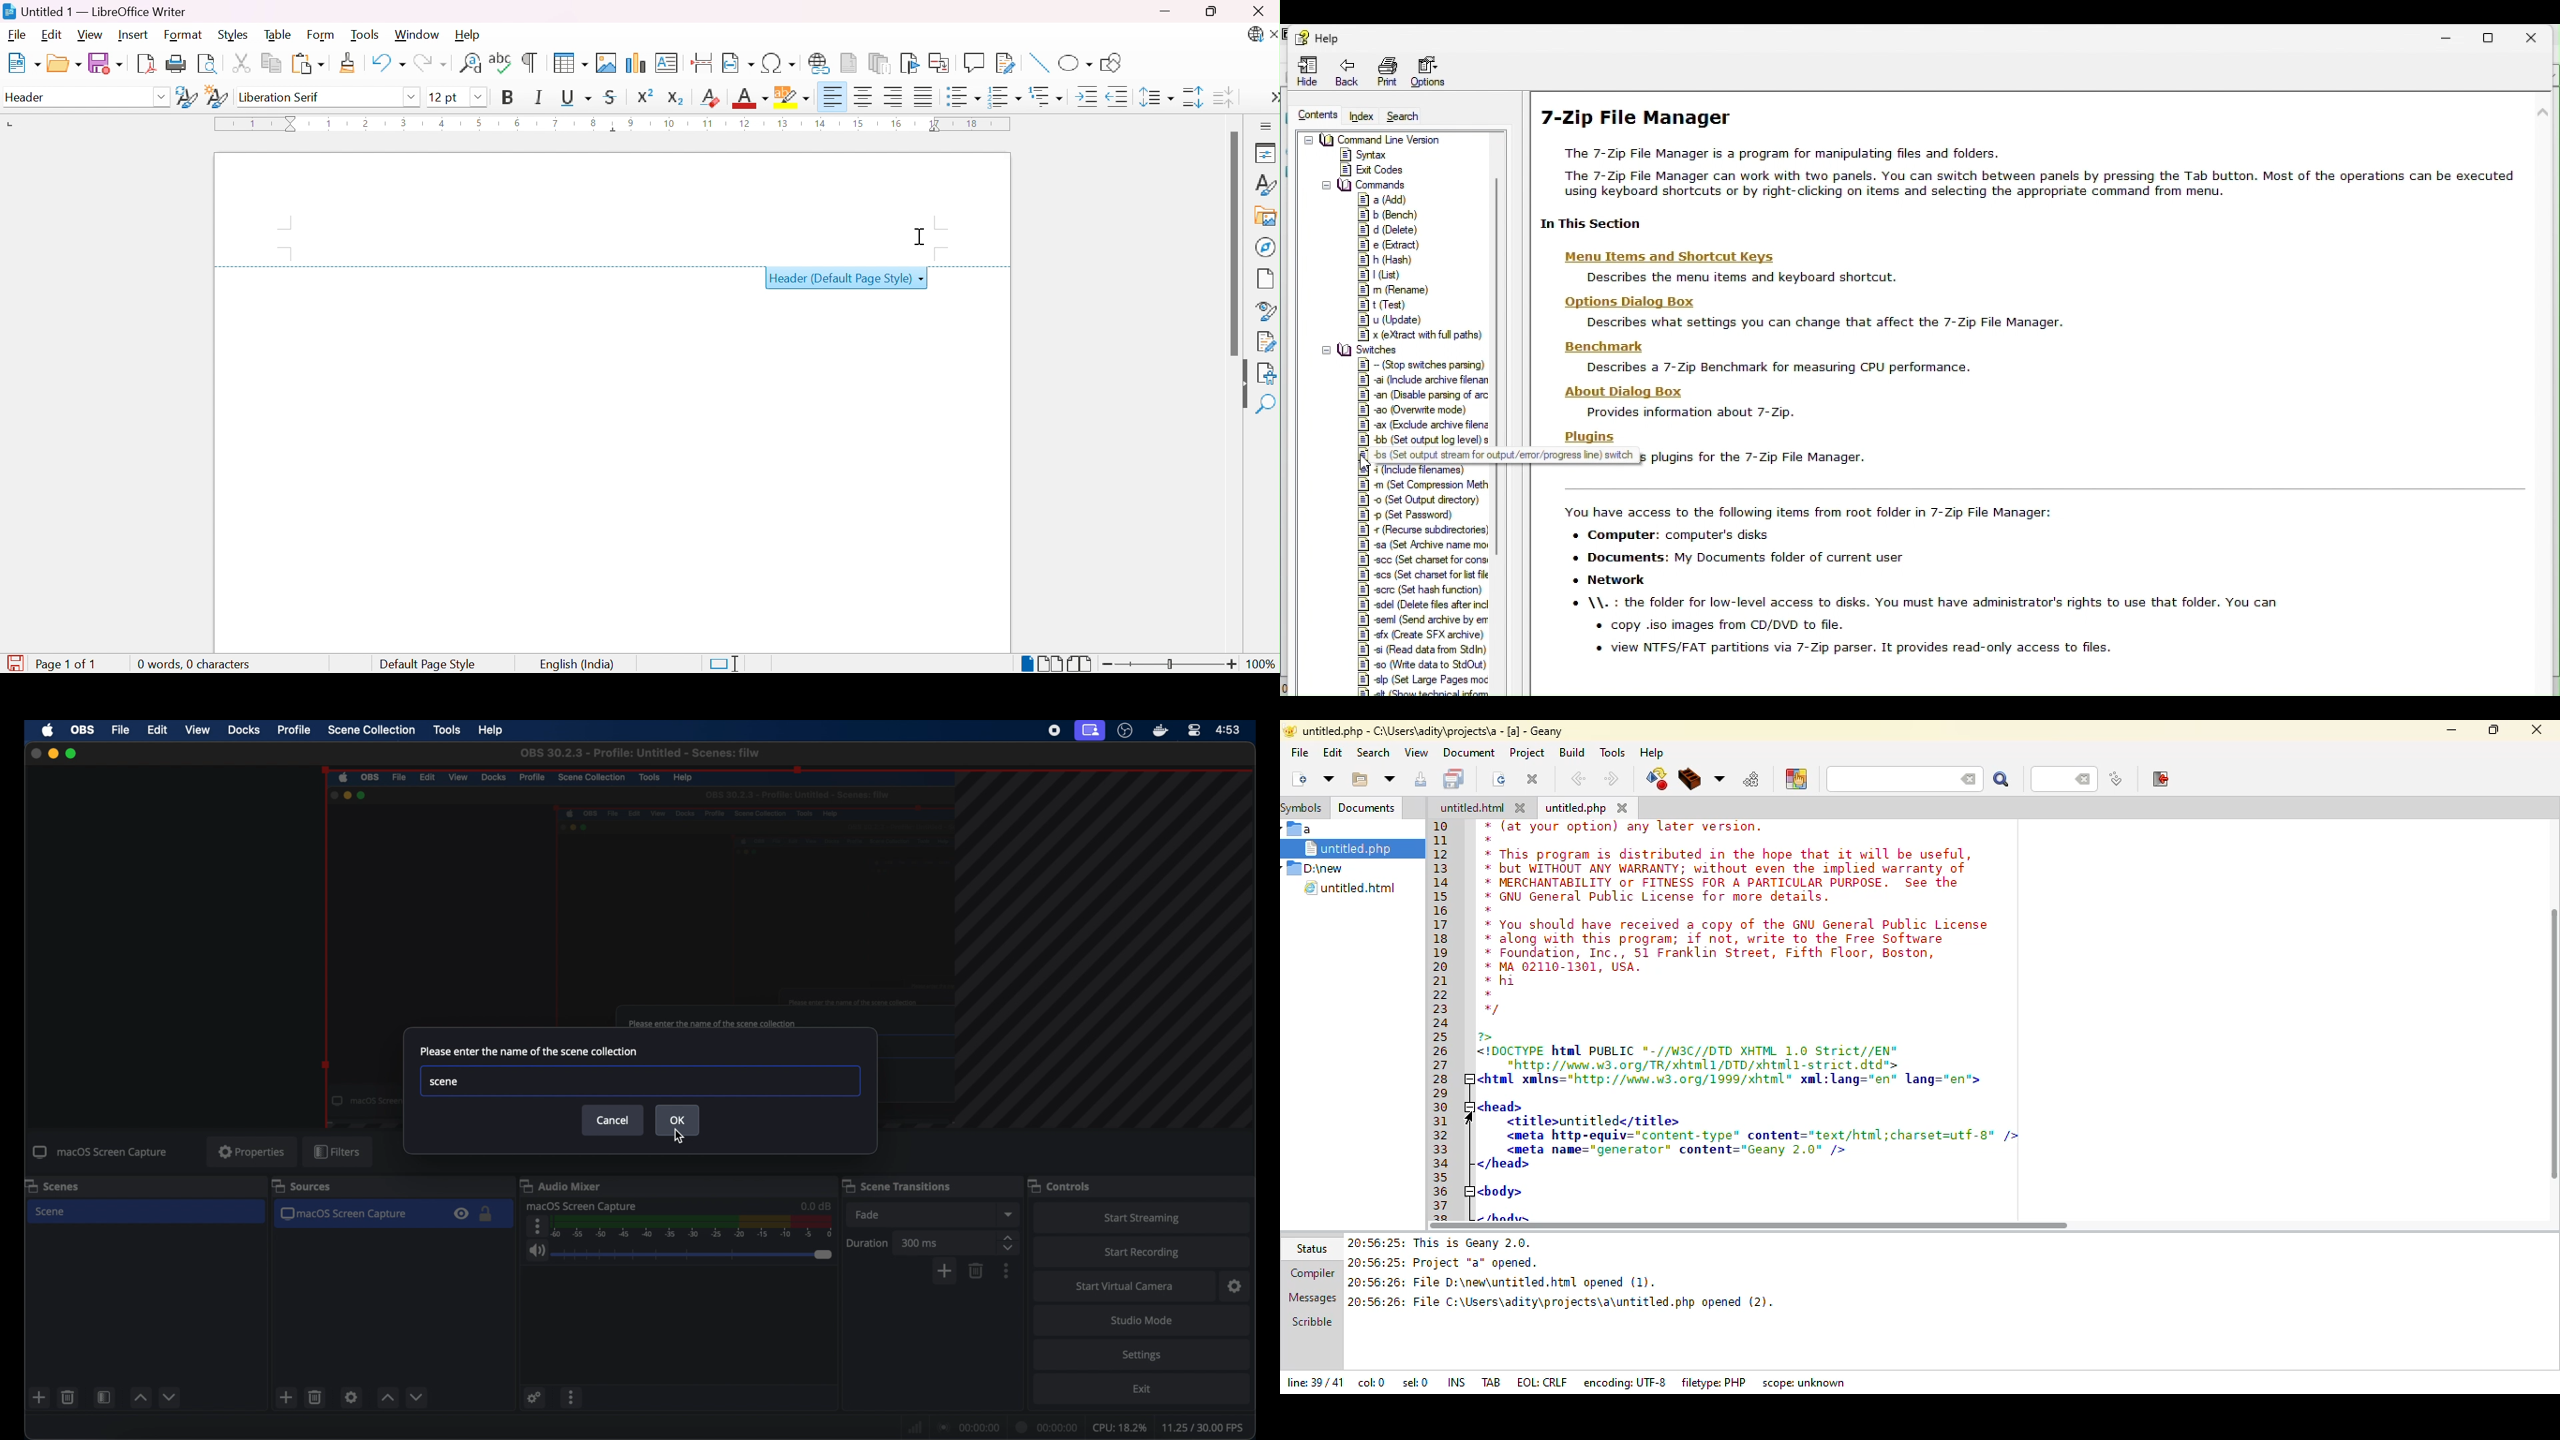  I want to click on English (India), so click(579, 664).